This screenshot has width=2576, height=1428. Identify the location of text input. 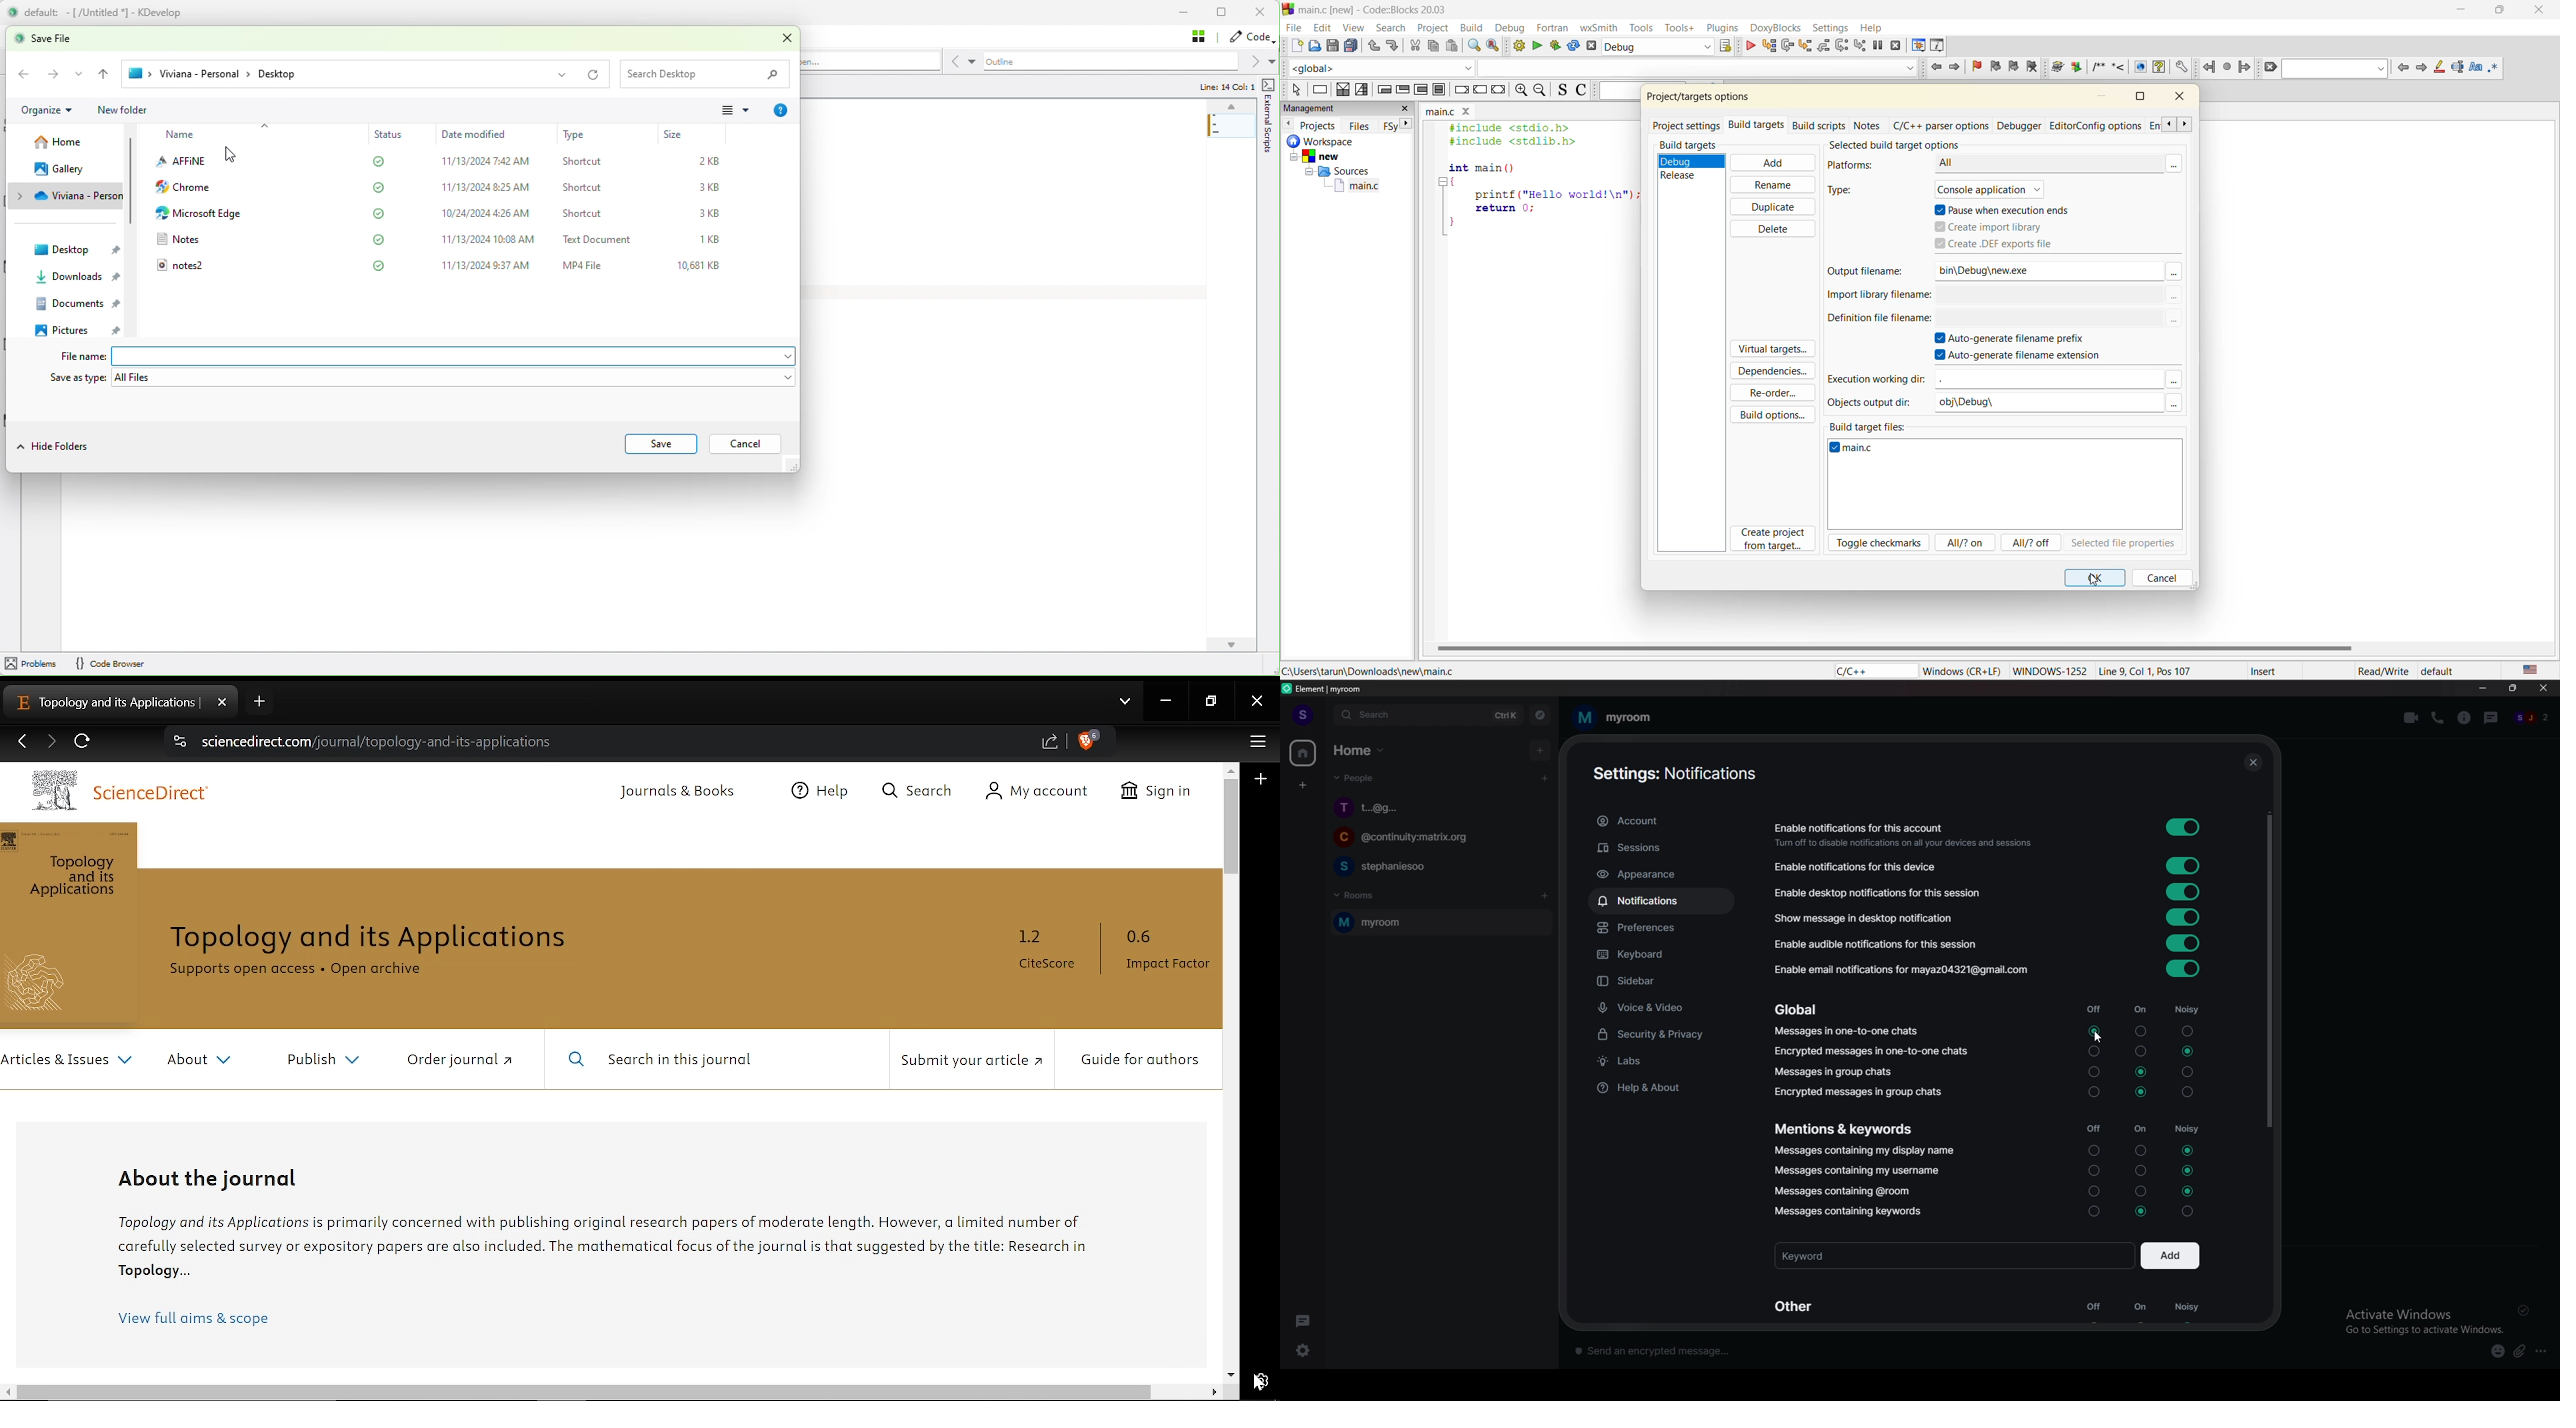
(1944, 1348).